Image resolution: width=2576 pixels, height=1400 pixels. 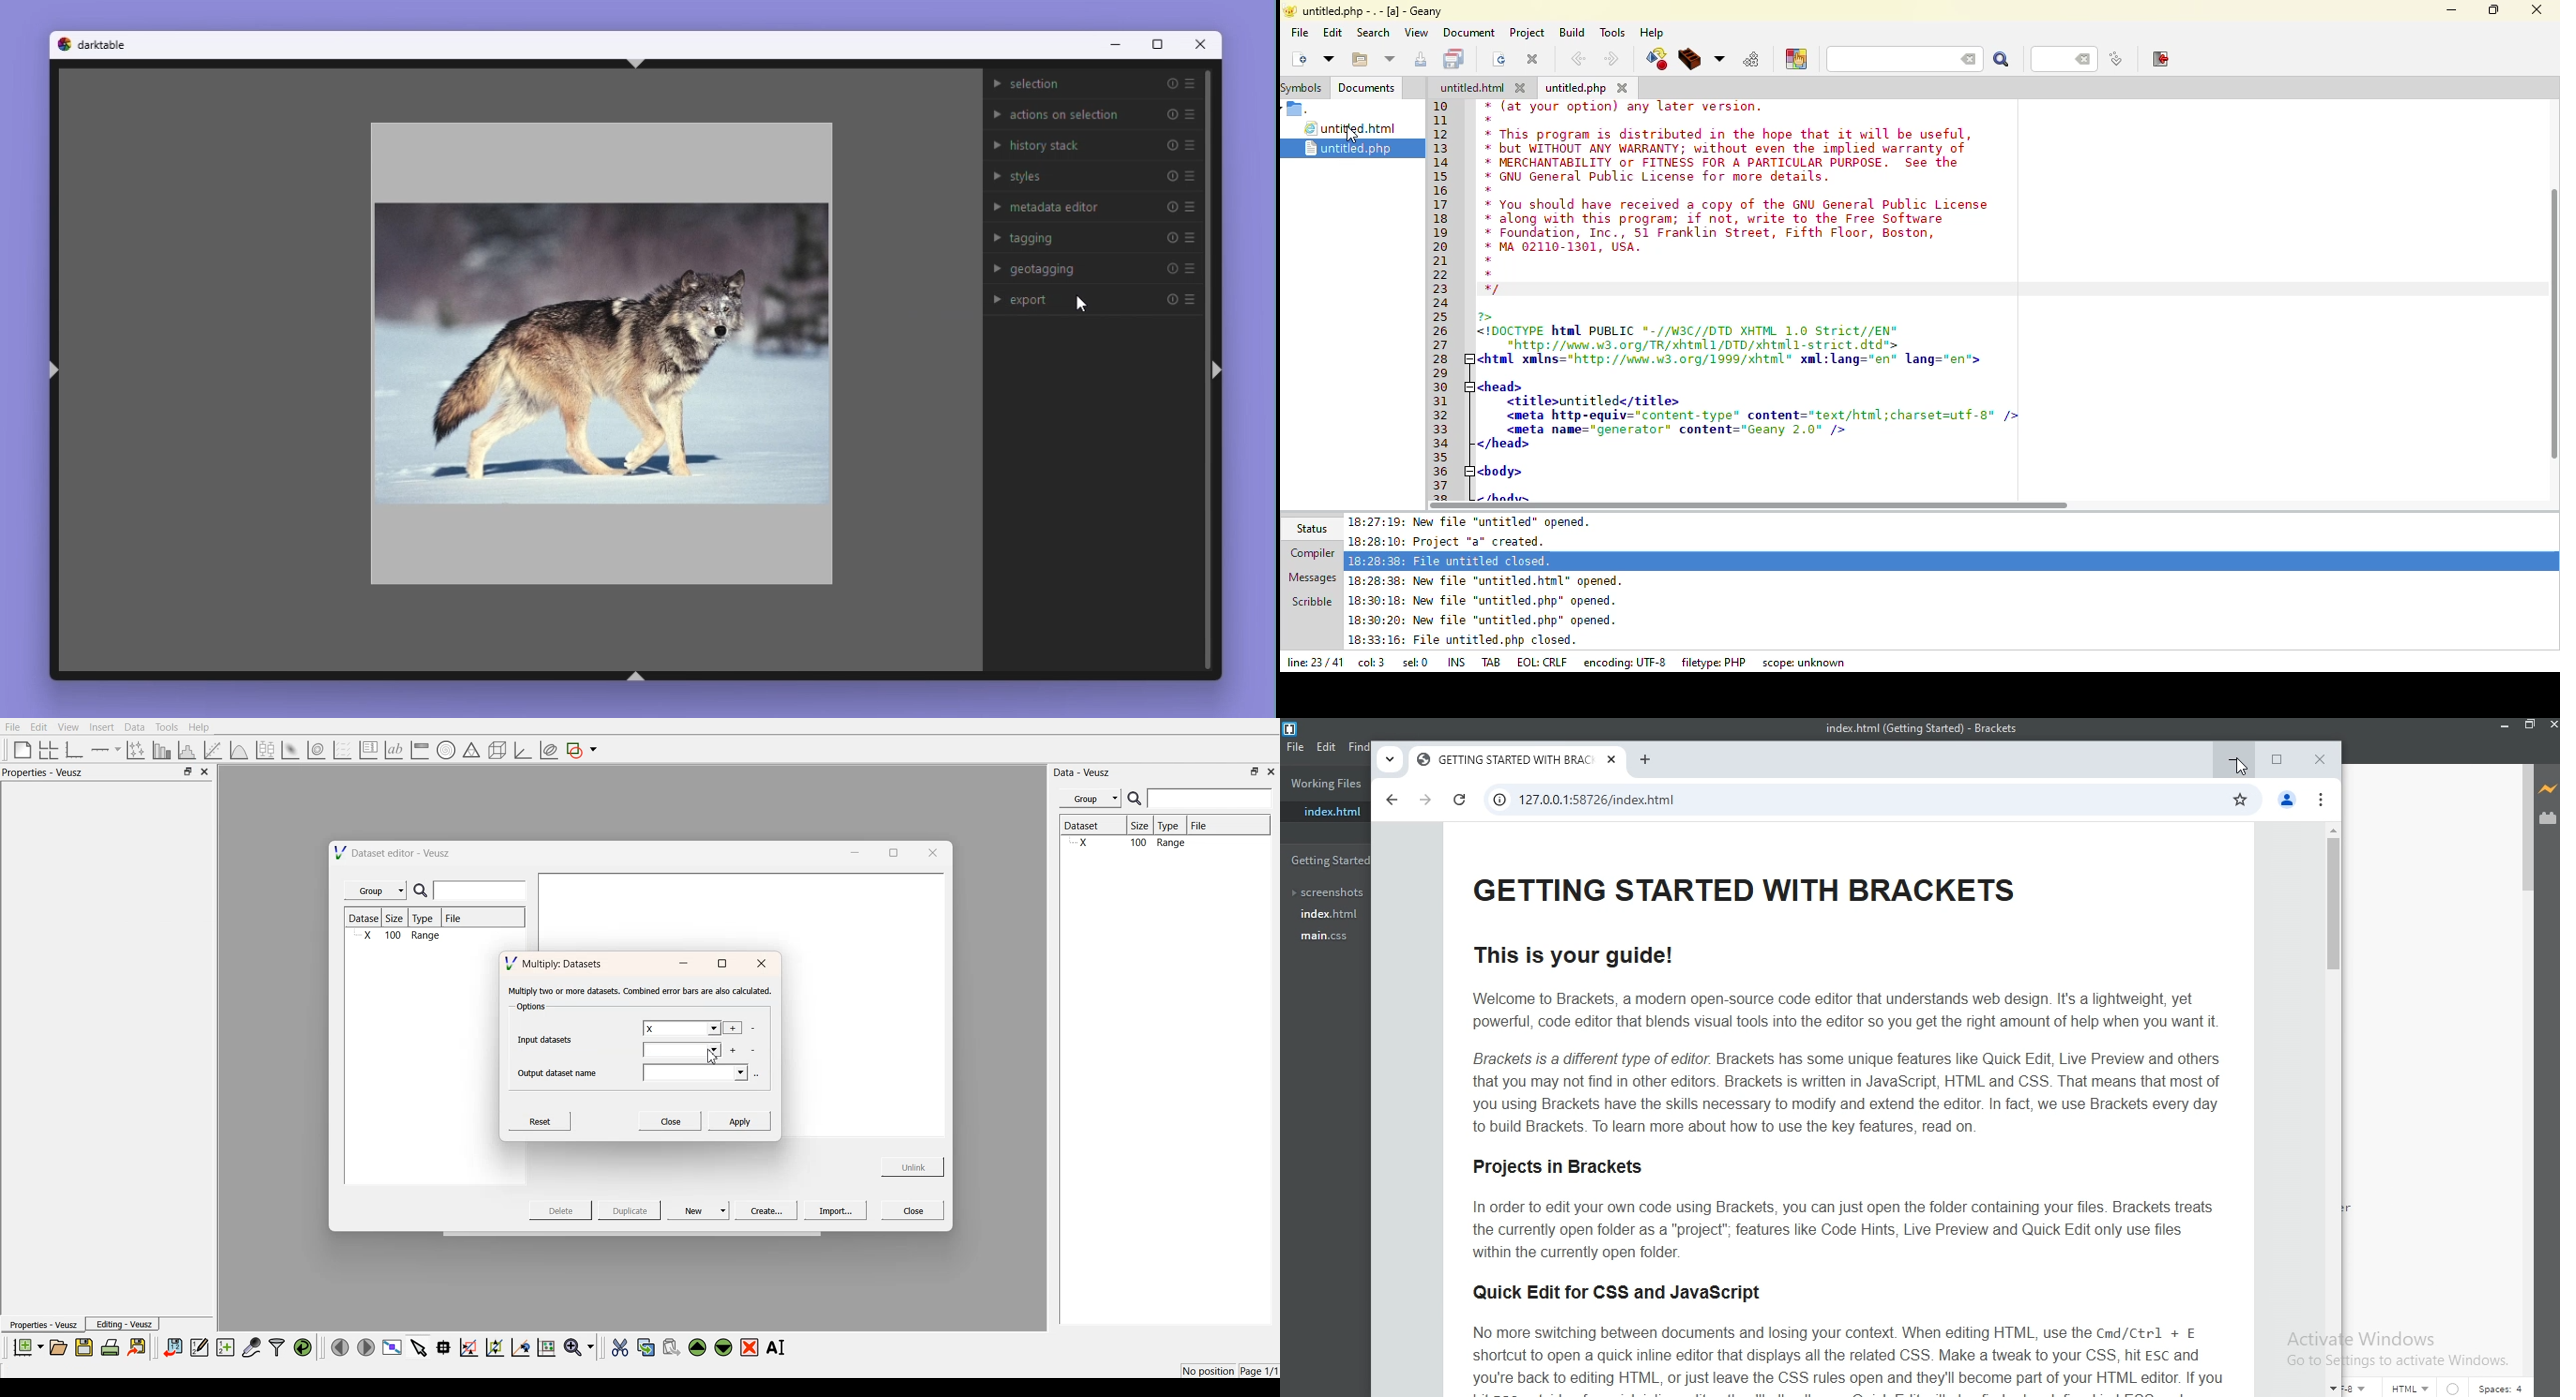 What do you see at coordinates (419, 751) in the screenshot?
I see `image color bar` at bounding box center [419, 751].